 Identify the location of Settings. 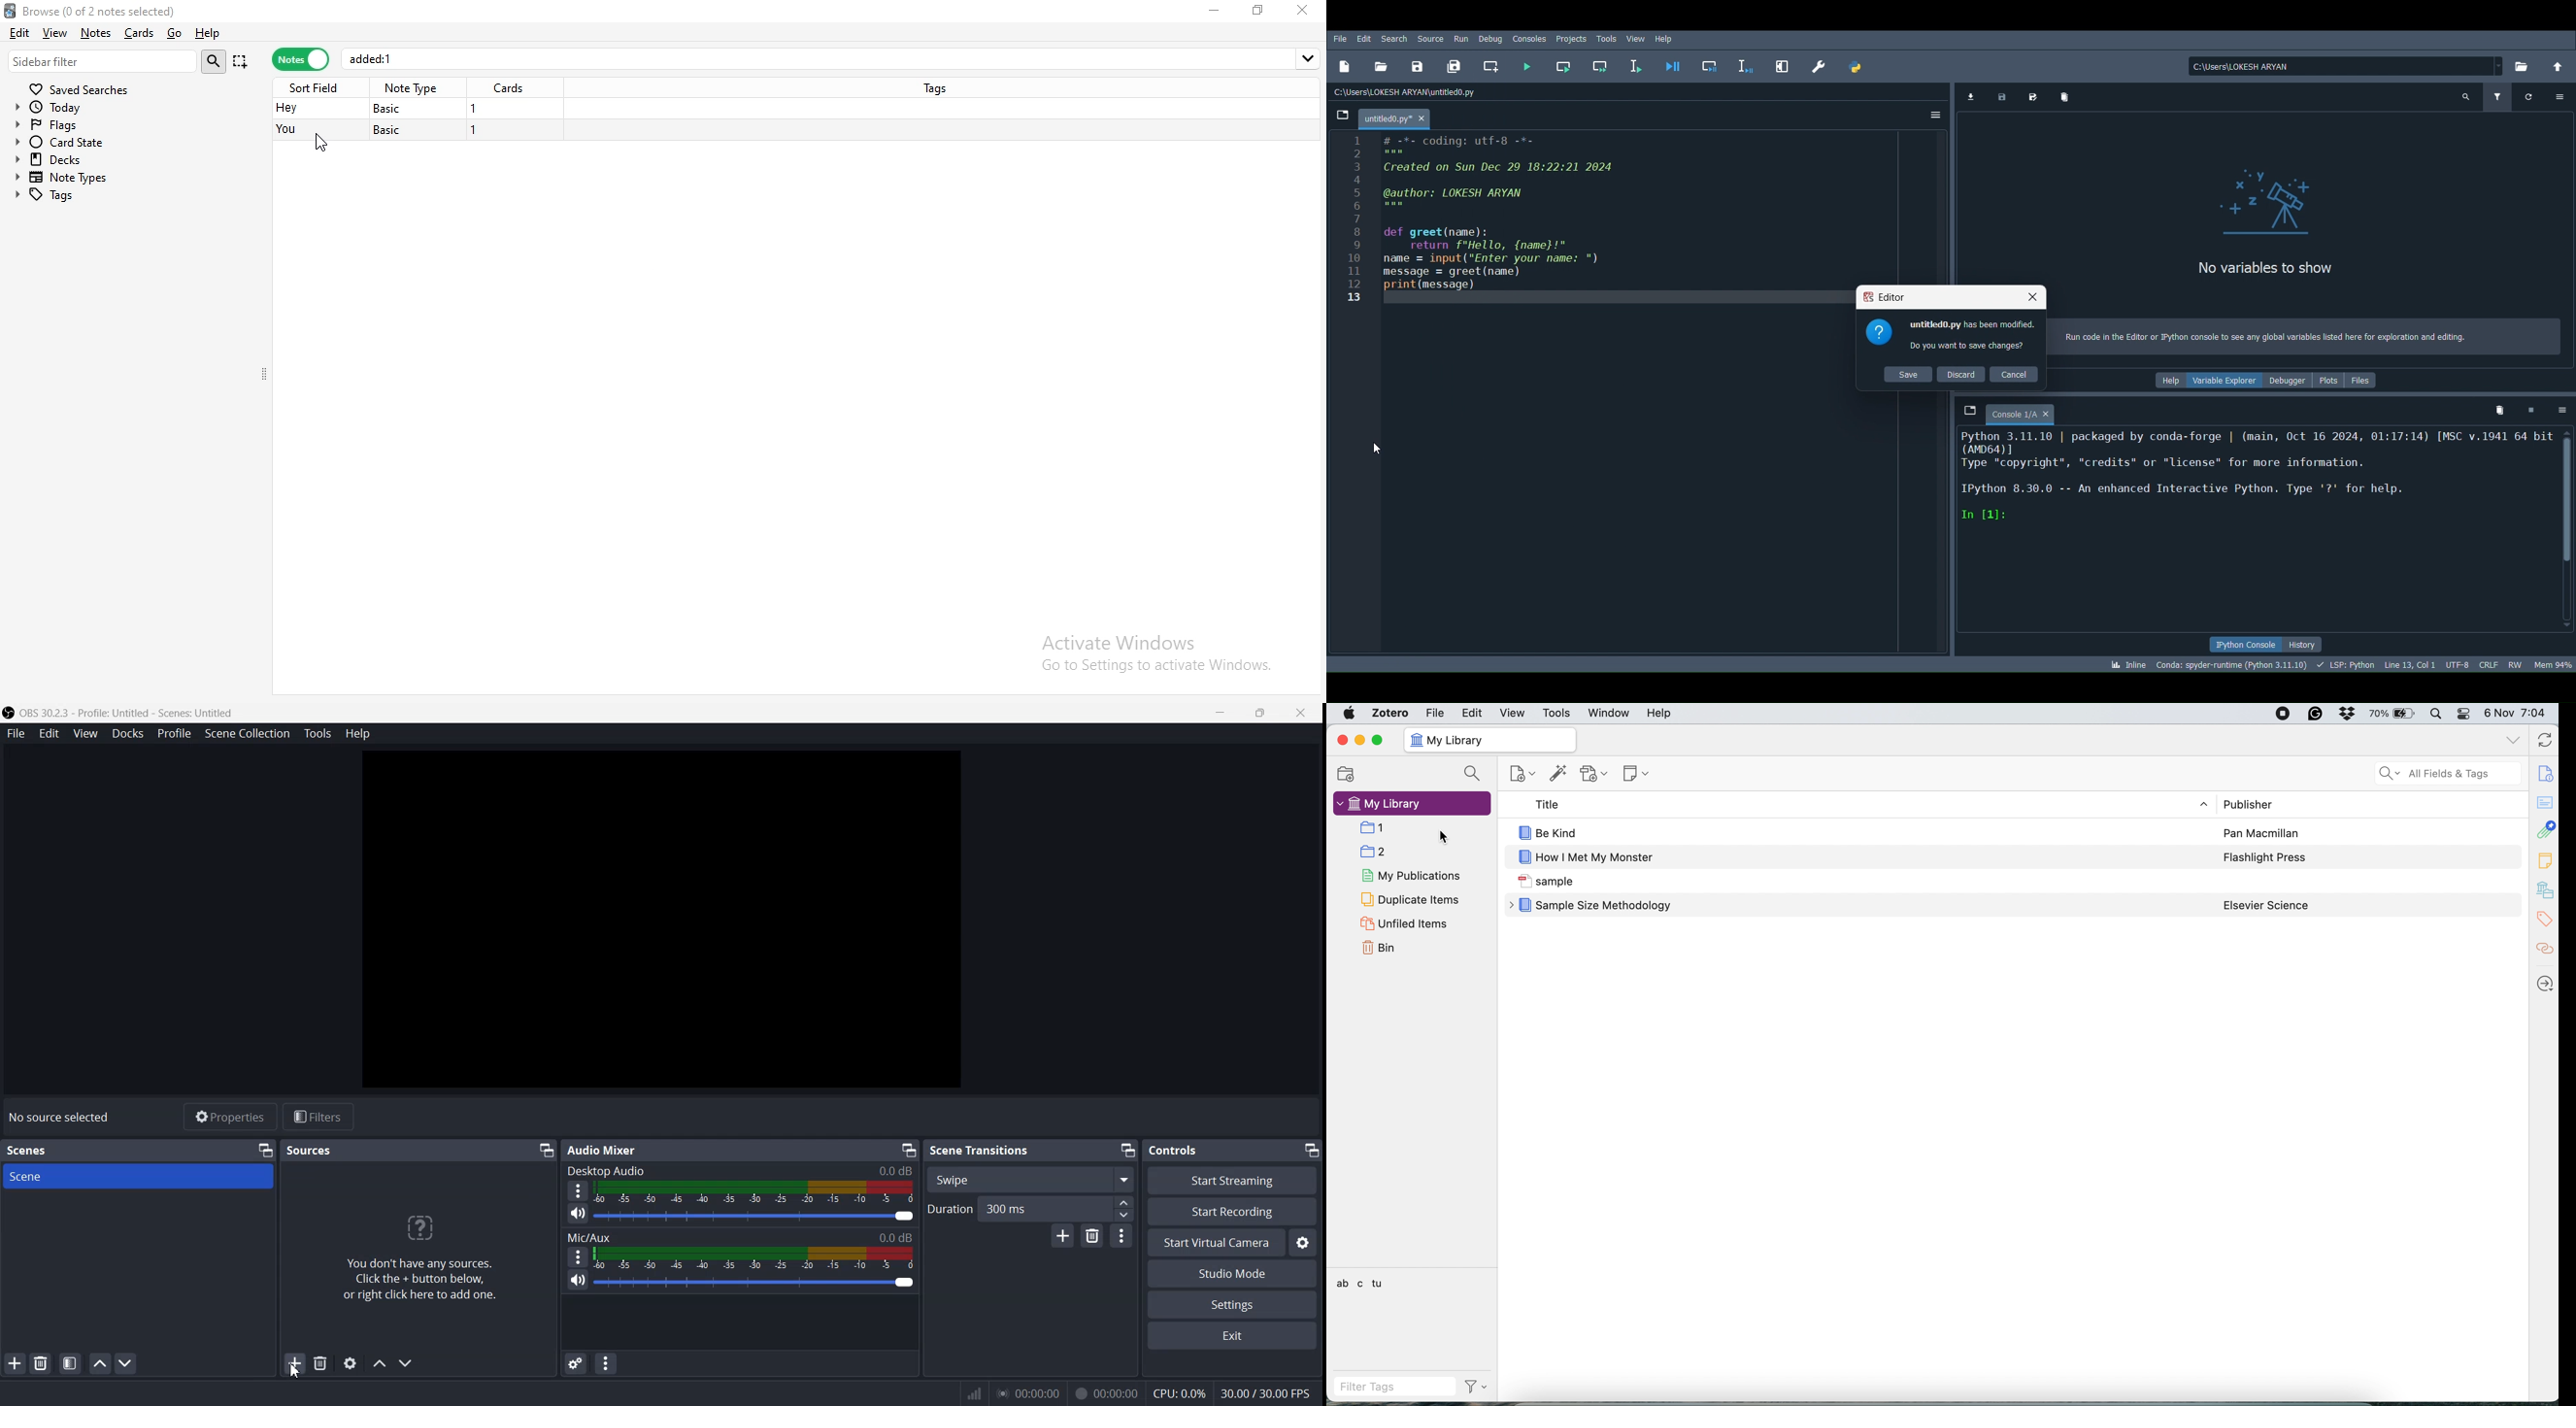
(1233, 1304).